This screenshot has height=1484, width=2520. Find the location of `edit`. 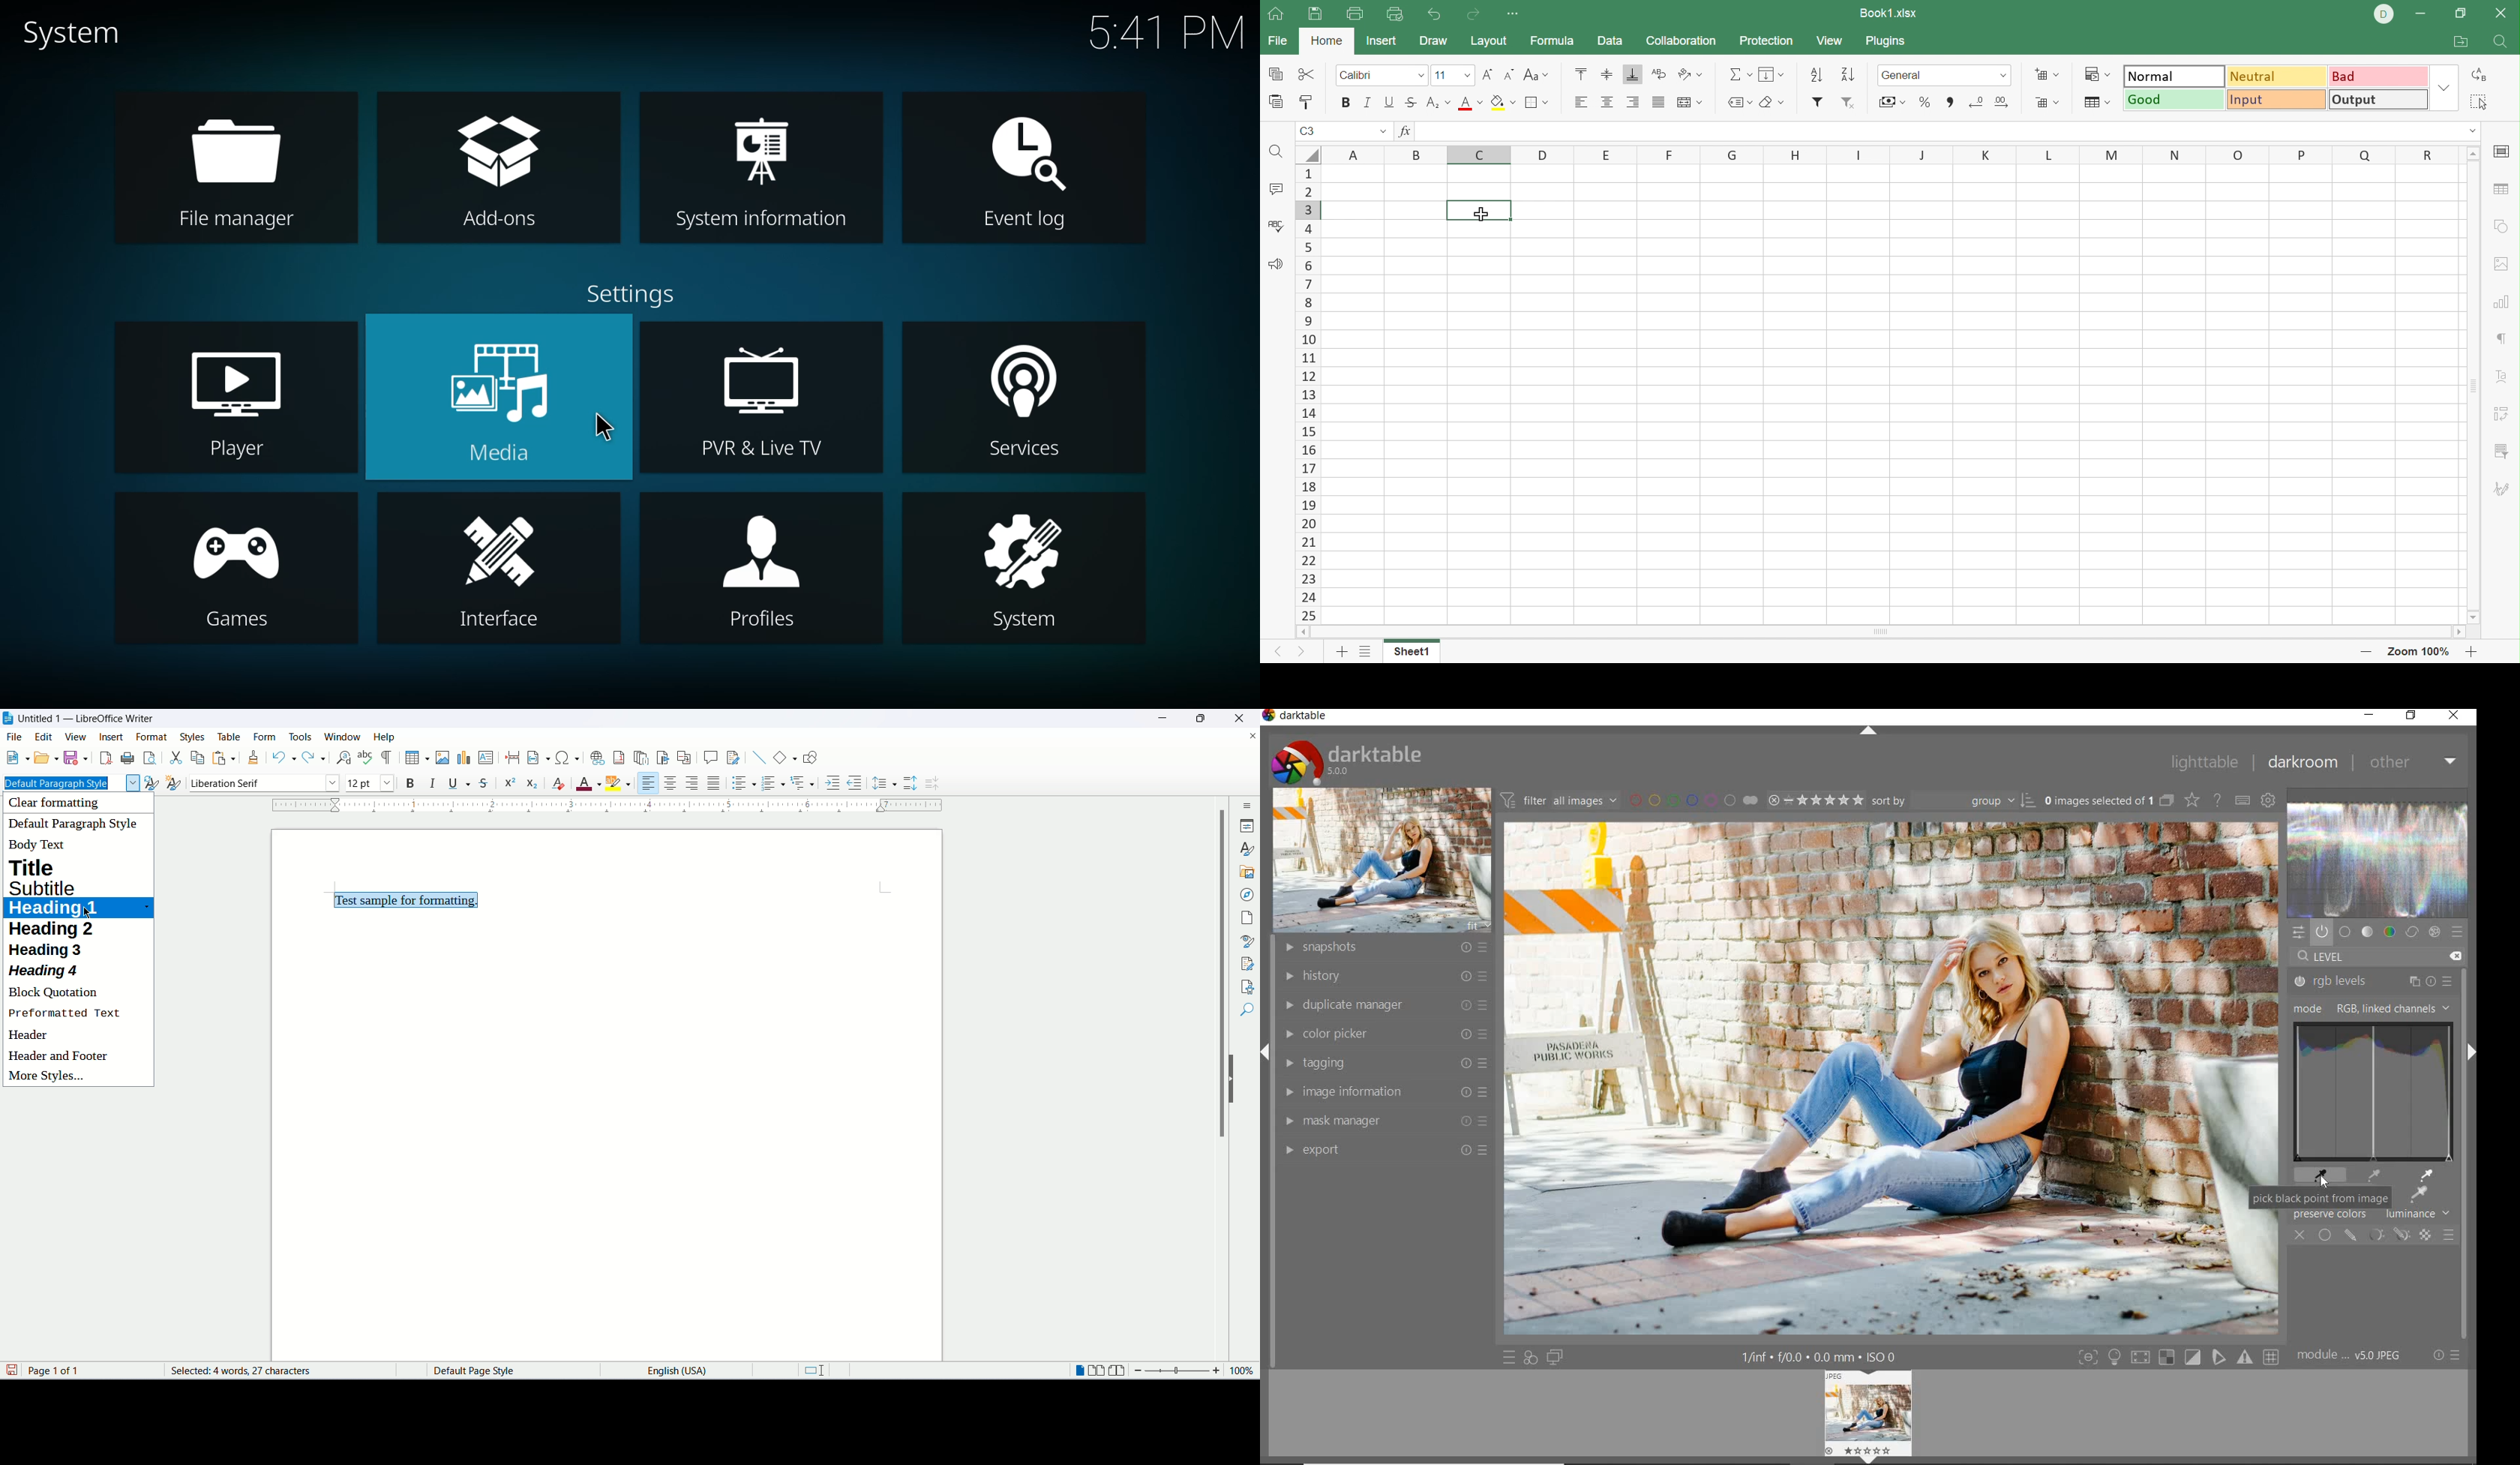

edit is located at coordinates (45, 738).